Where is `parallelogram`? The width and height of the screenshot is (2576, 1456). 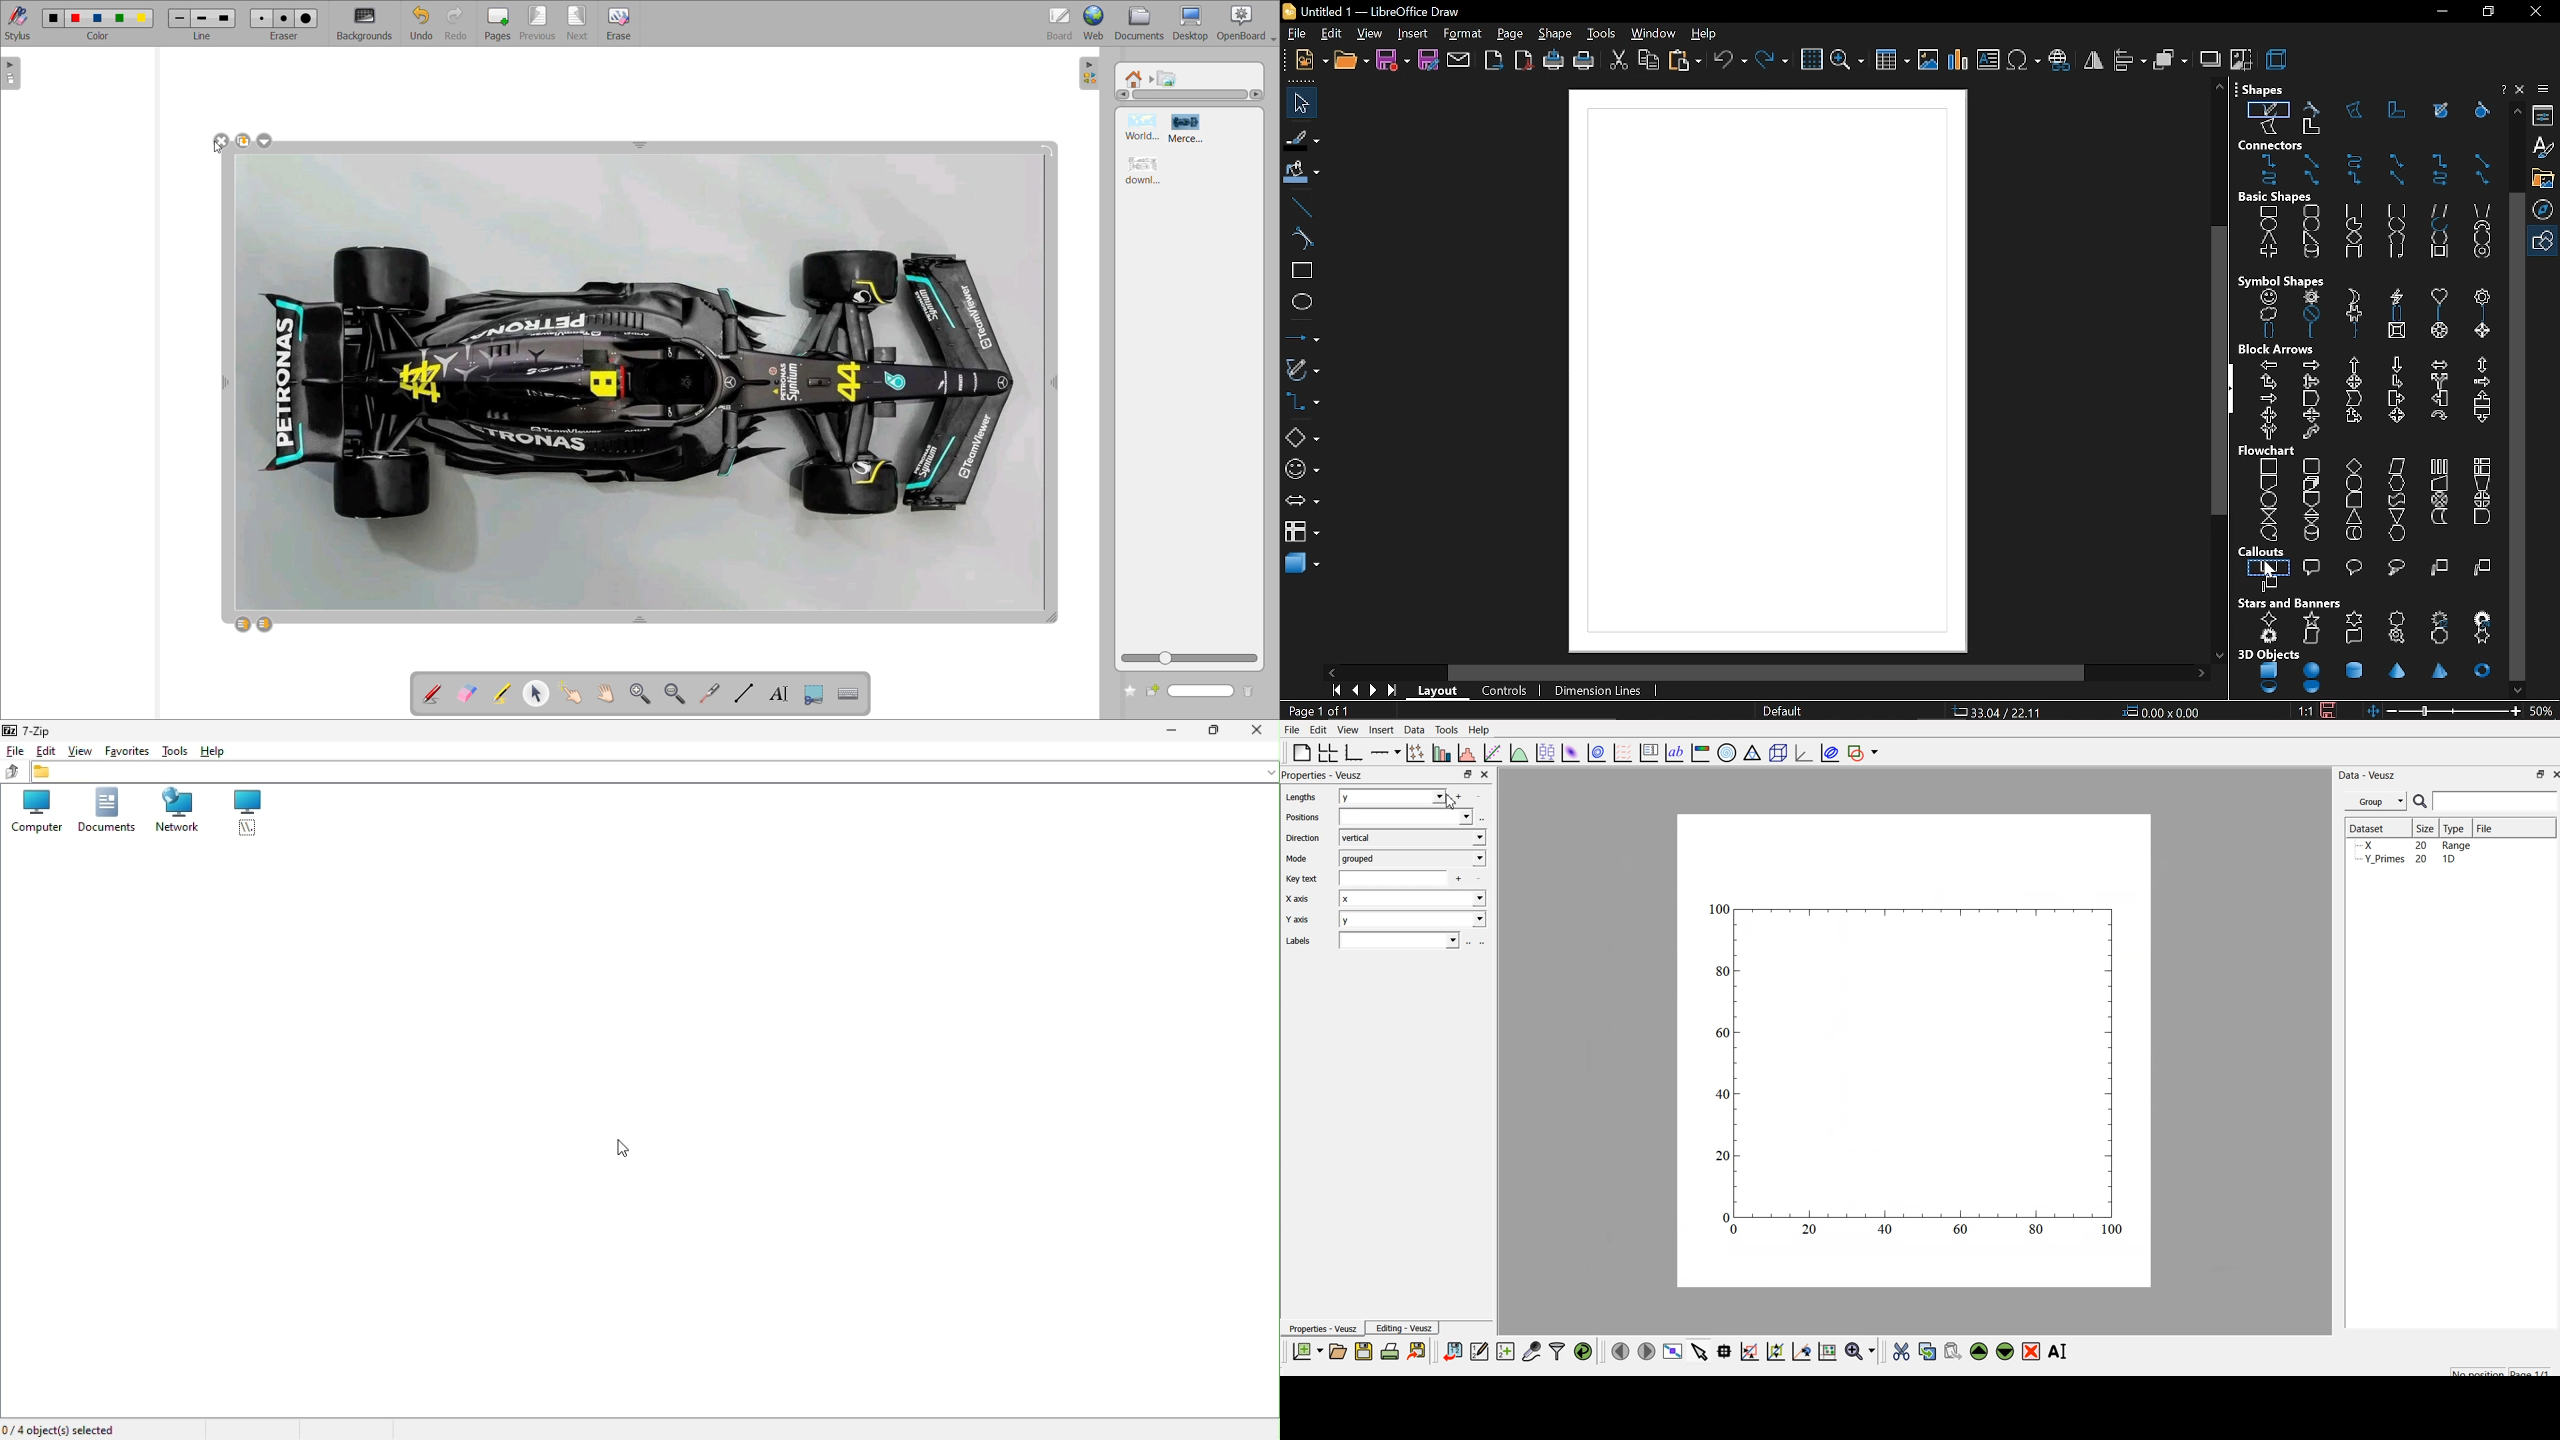
parallelogram is located at coordinates (2440, 210).